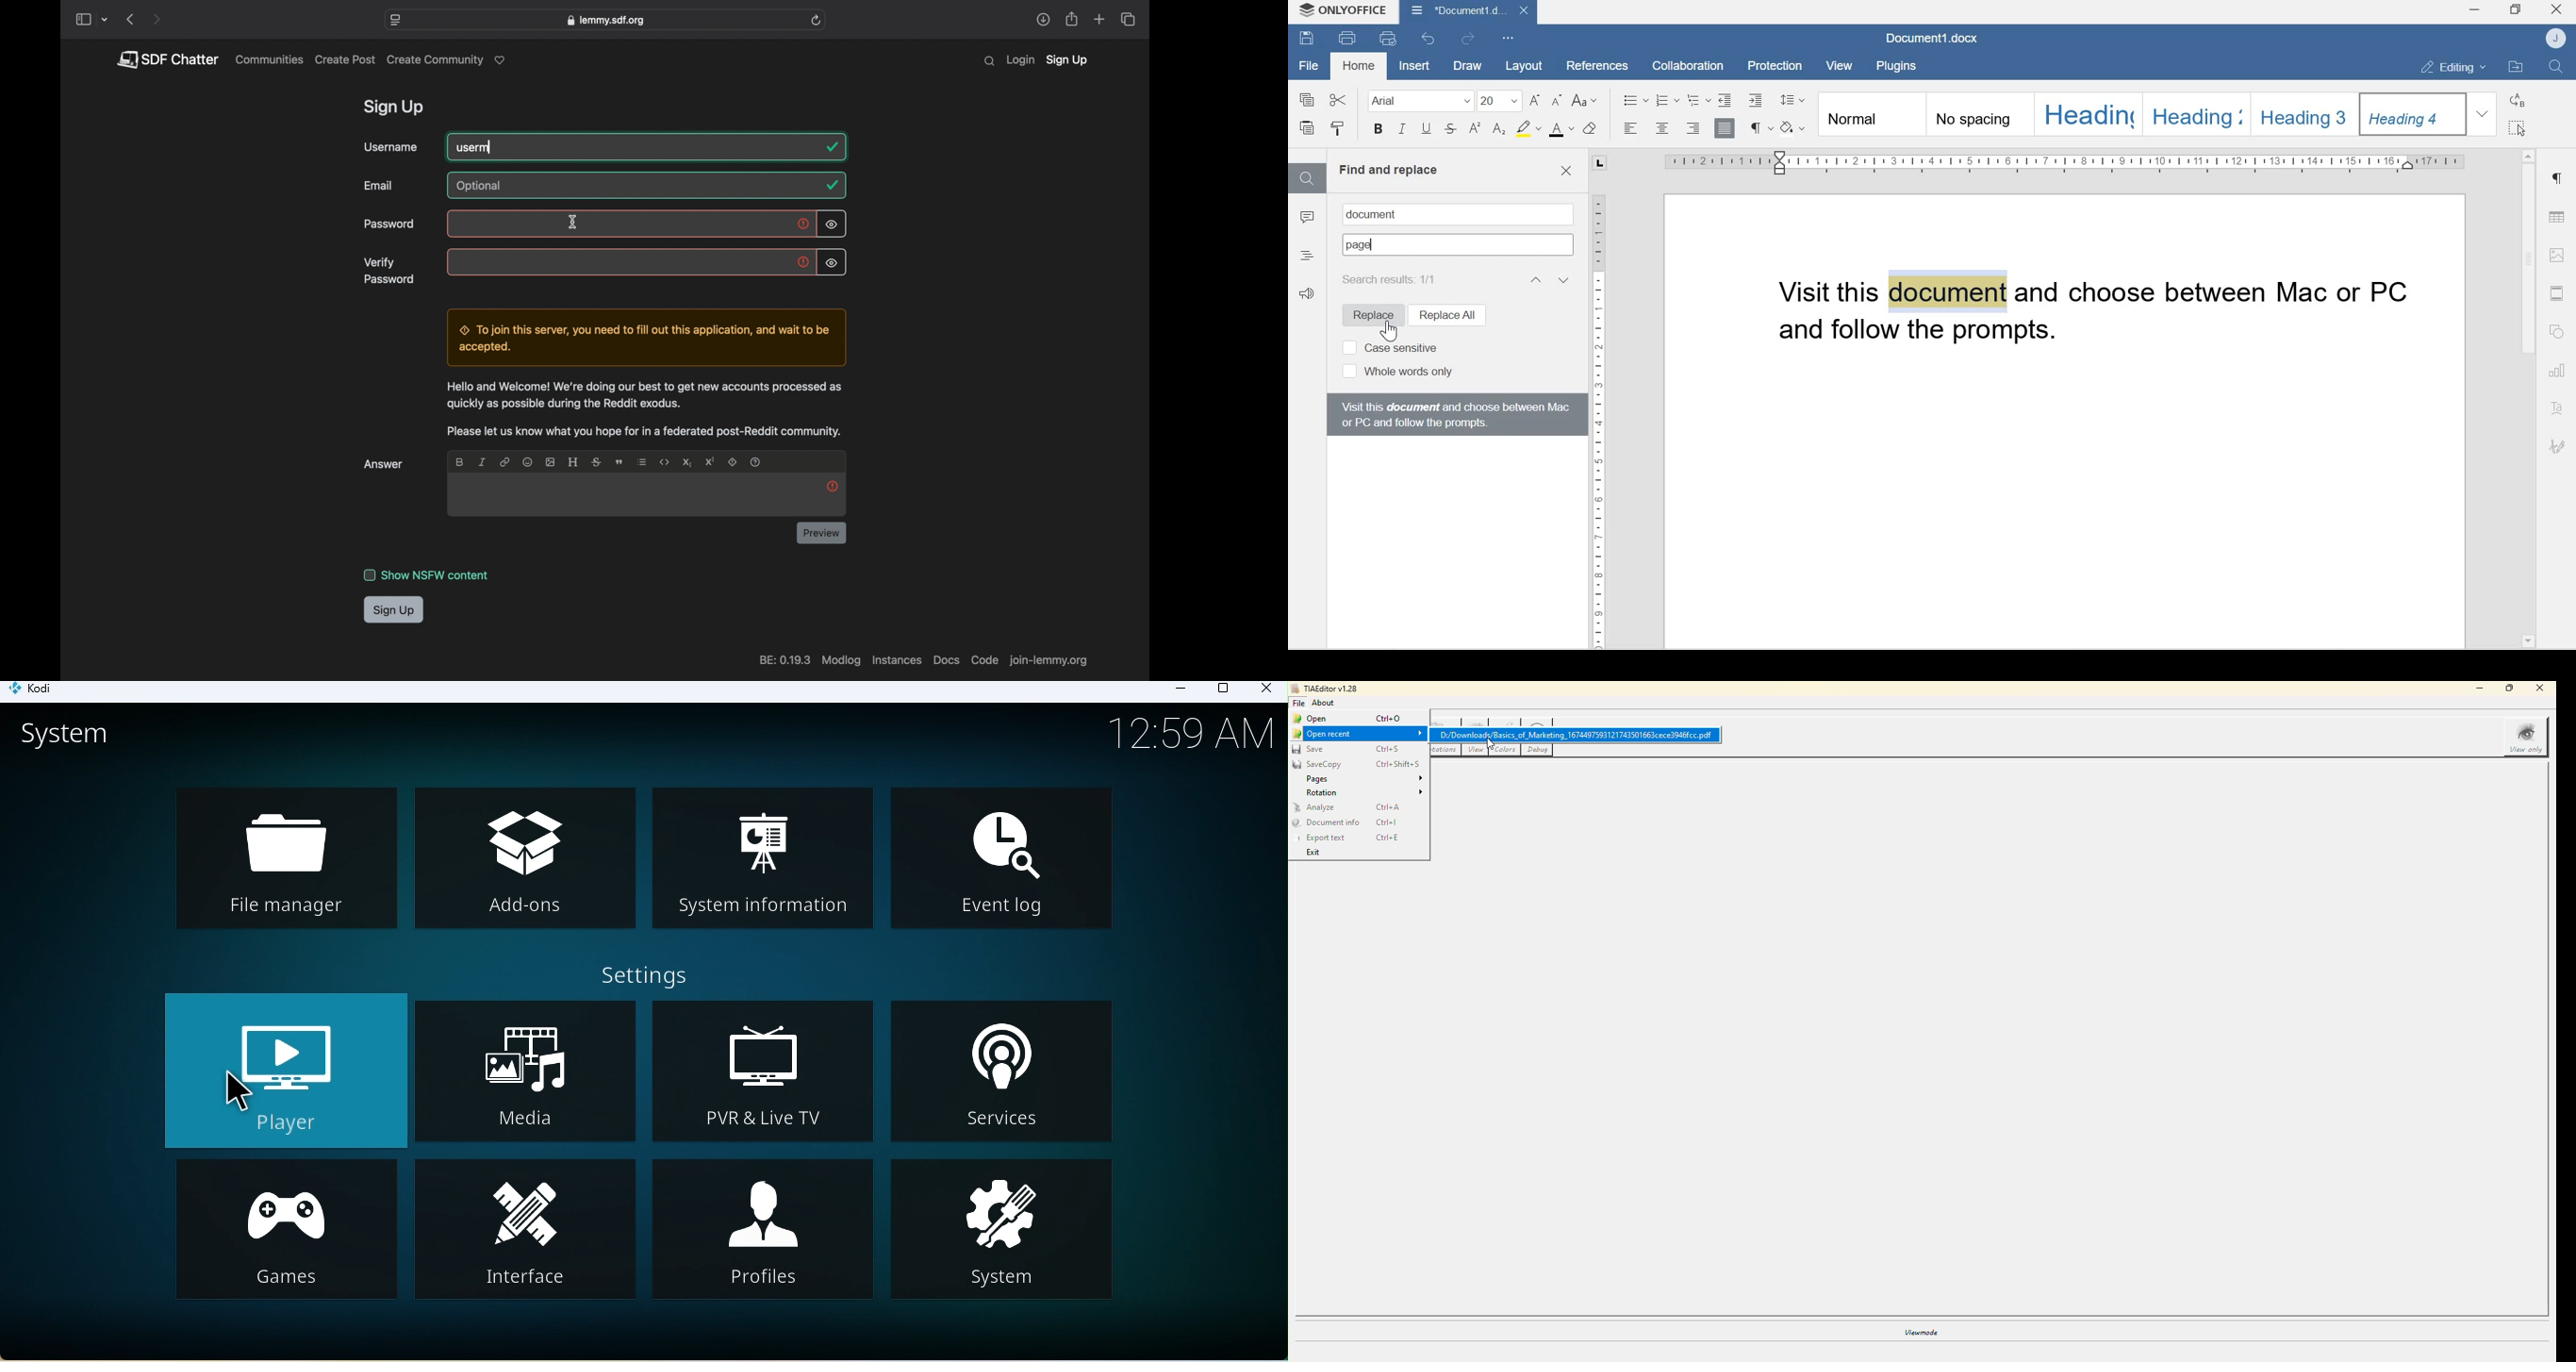 The height and width of the screenshot is (1372, 2576). I want to click on Paragraph line spacing, so click(1792, 97).